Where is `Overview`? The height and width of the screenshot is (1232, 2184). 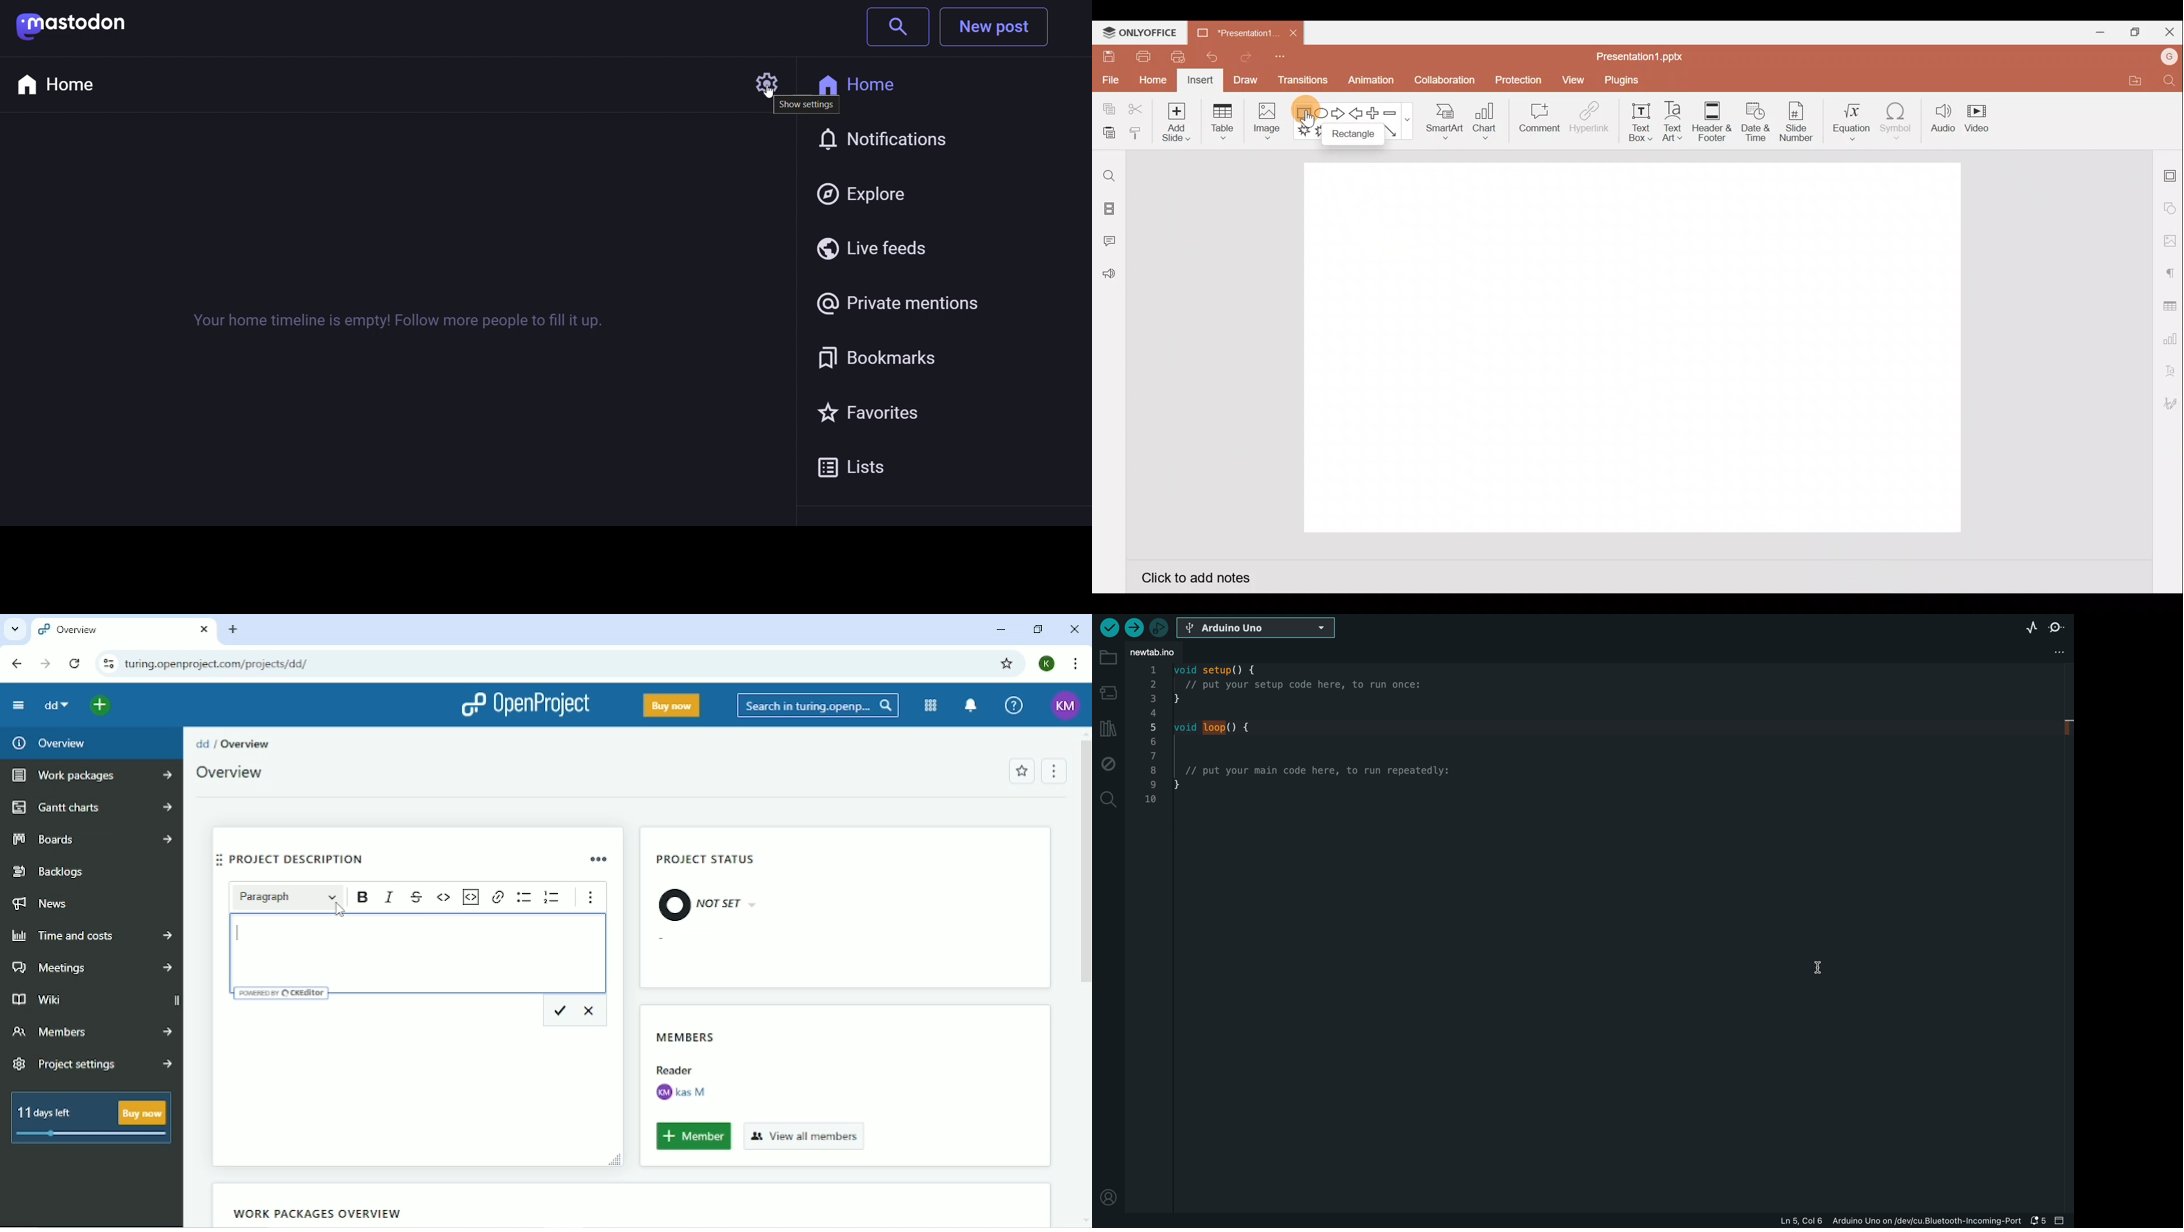 Overview is located at coordinates (50, 743).